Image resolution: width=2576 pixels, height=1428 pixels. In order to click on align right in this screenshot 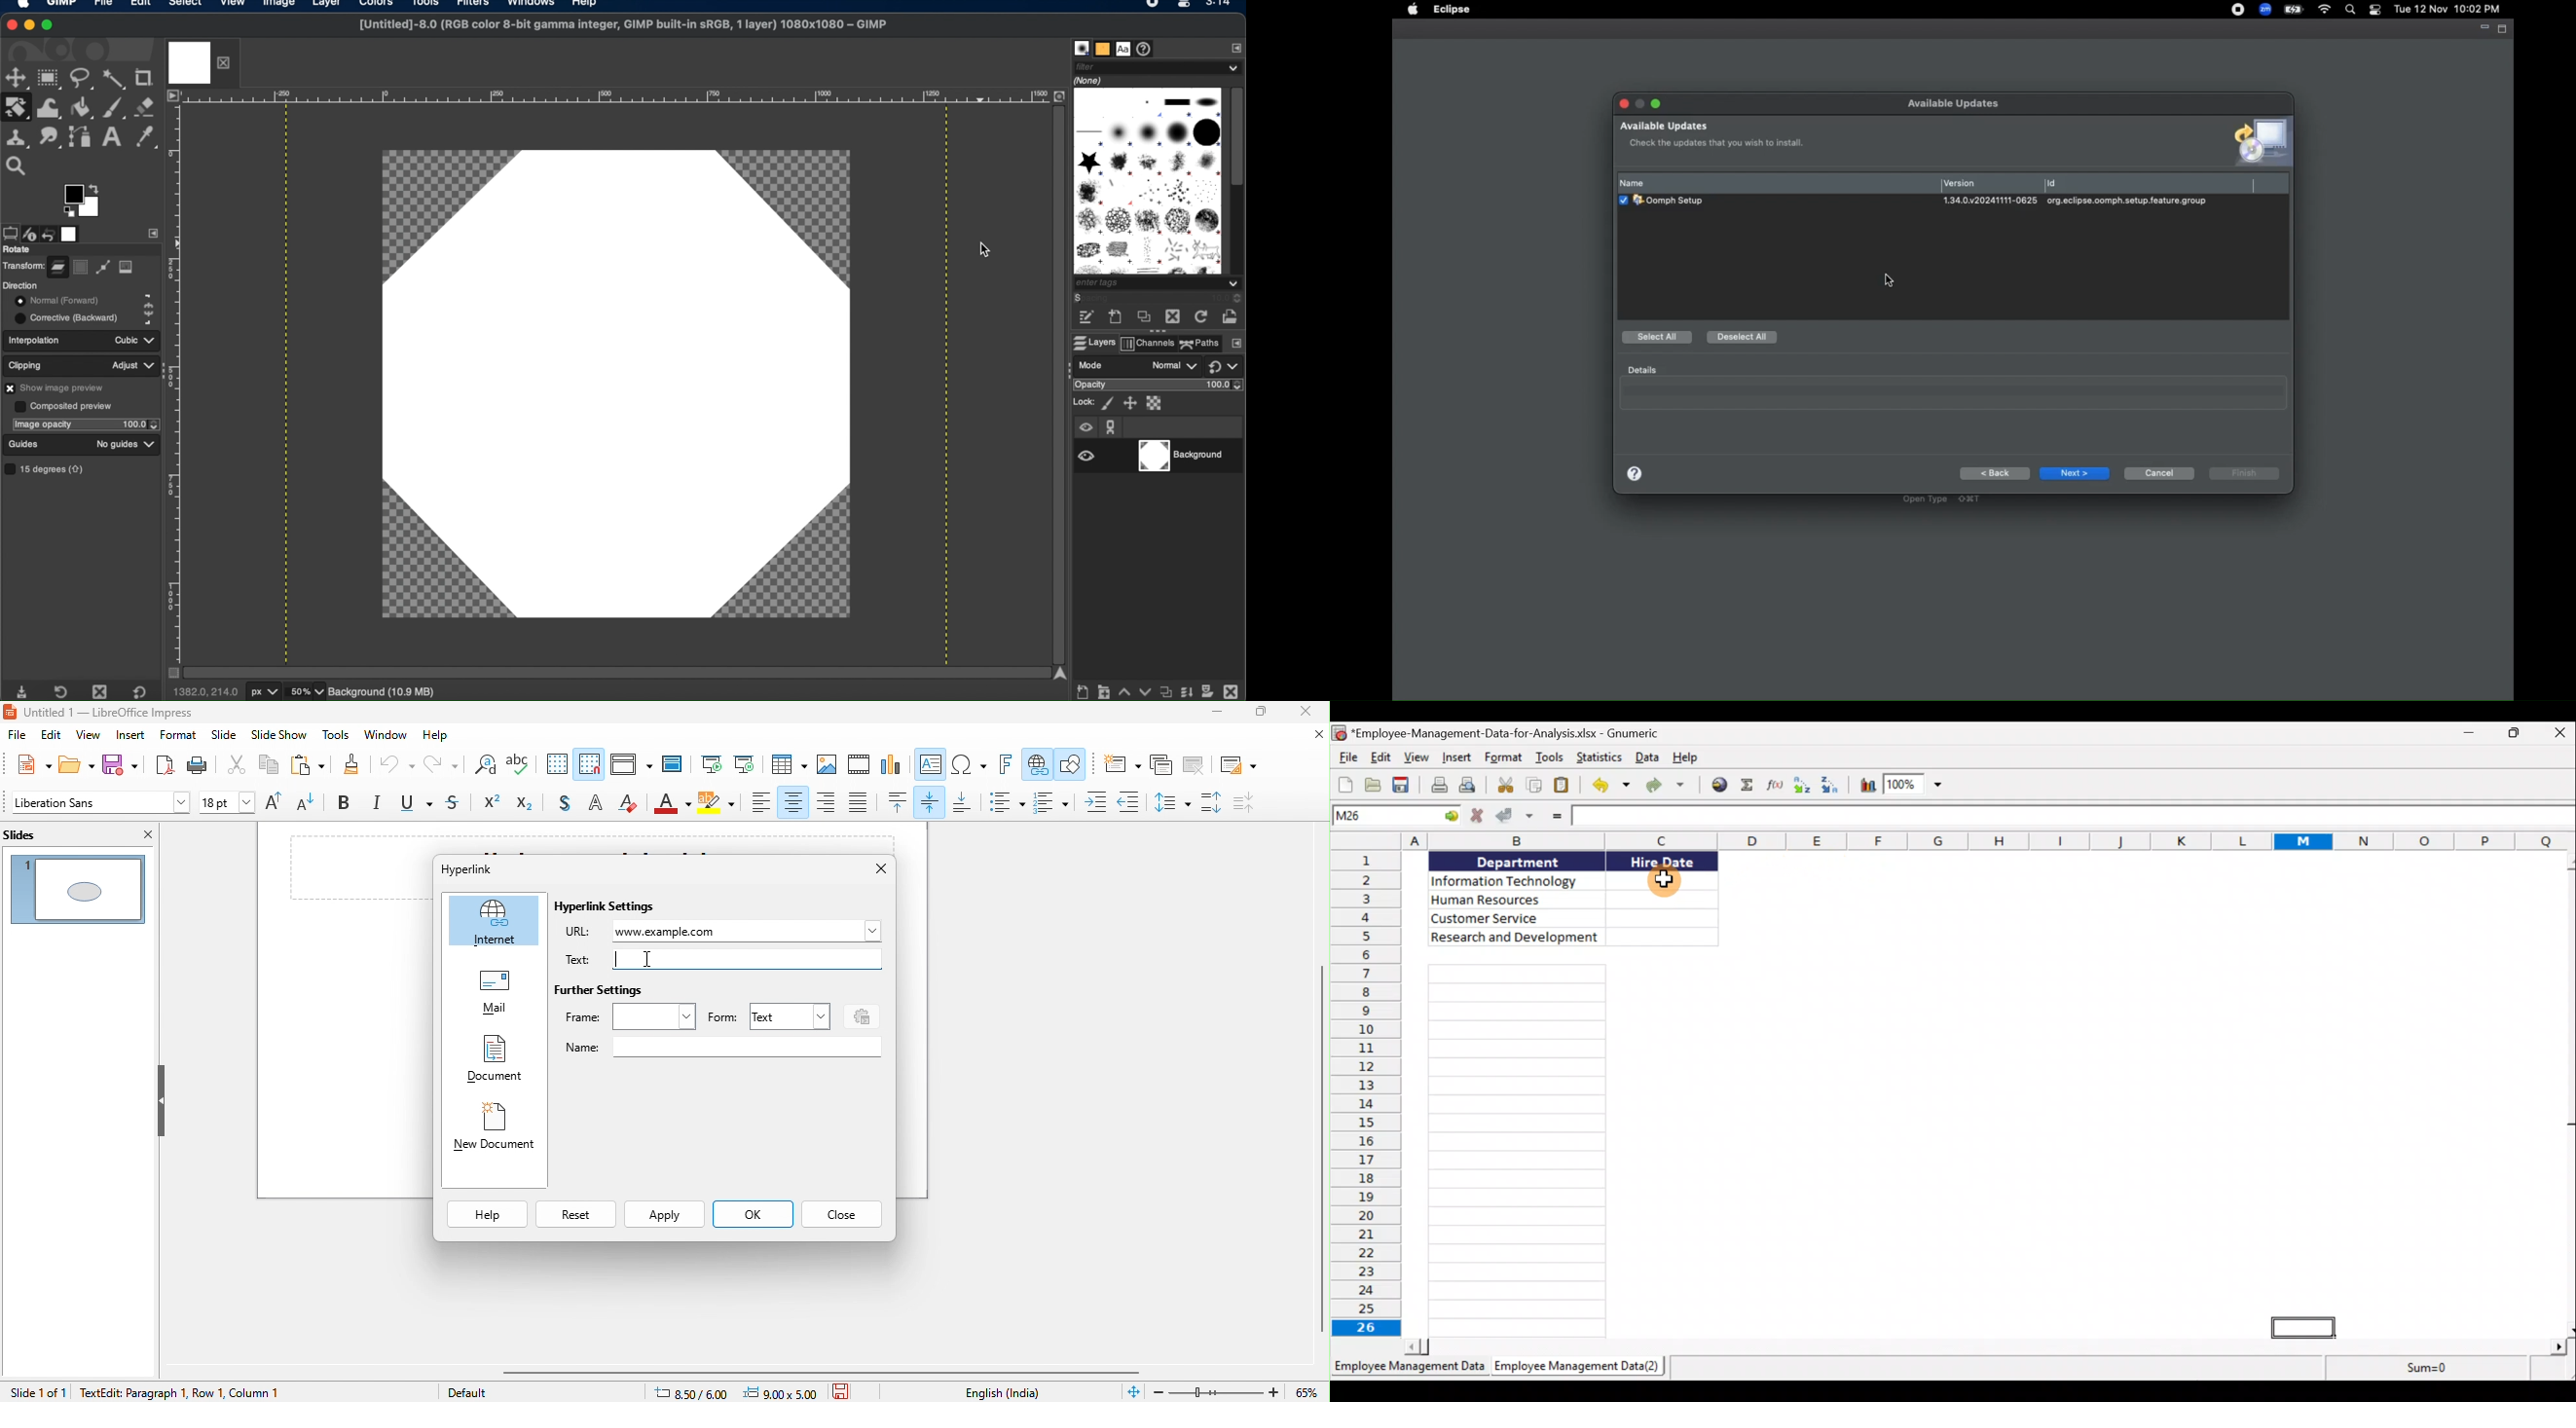, I will do `click(827, 801)`.